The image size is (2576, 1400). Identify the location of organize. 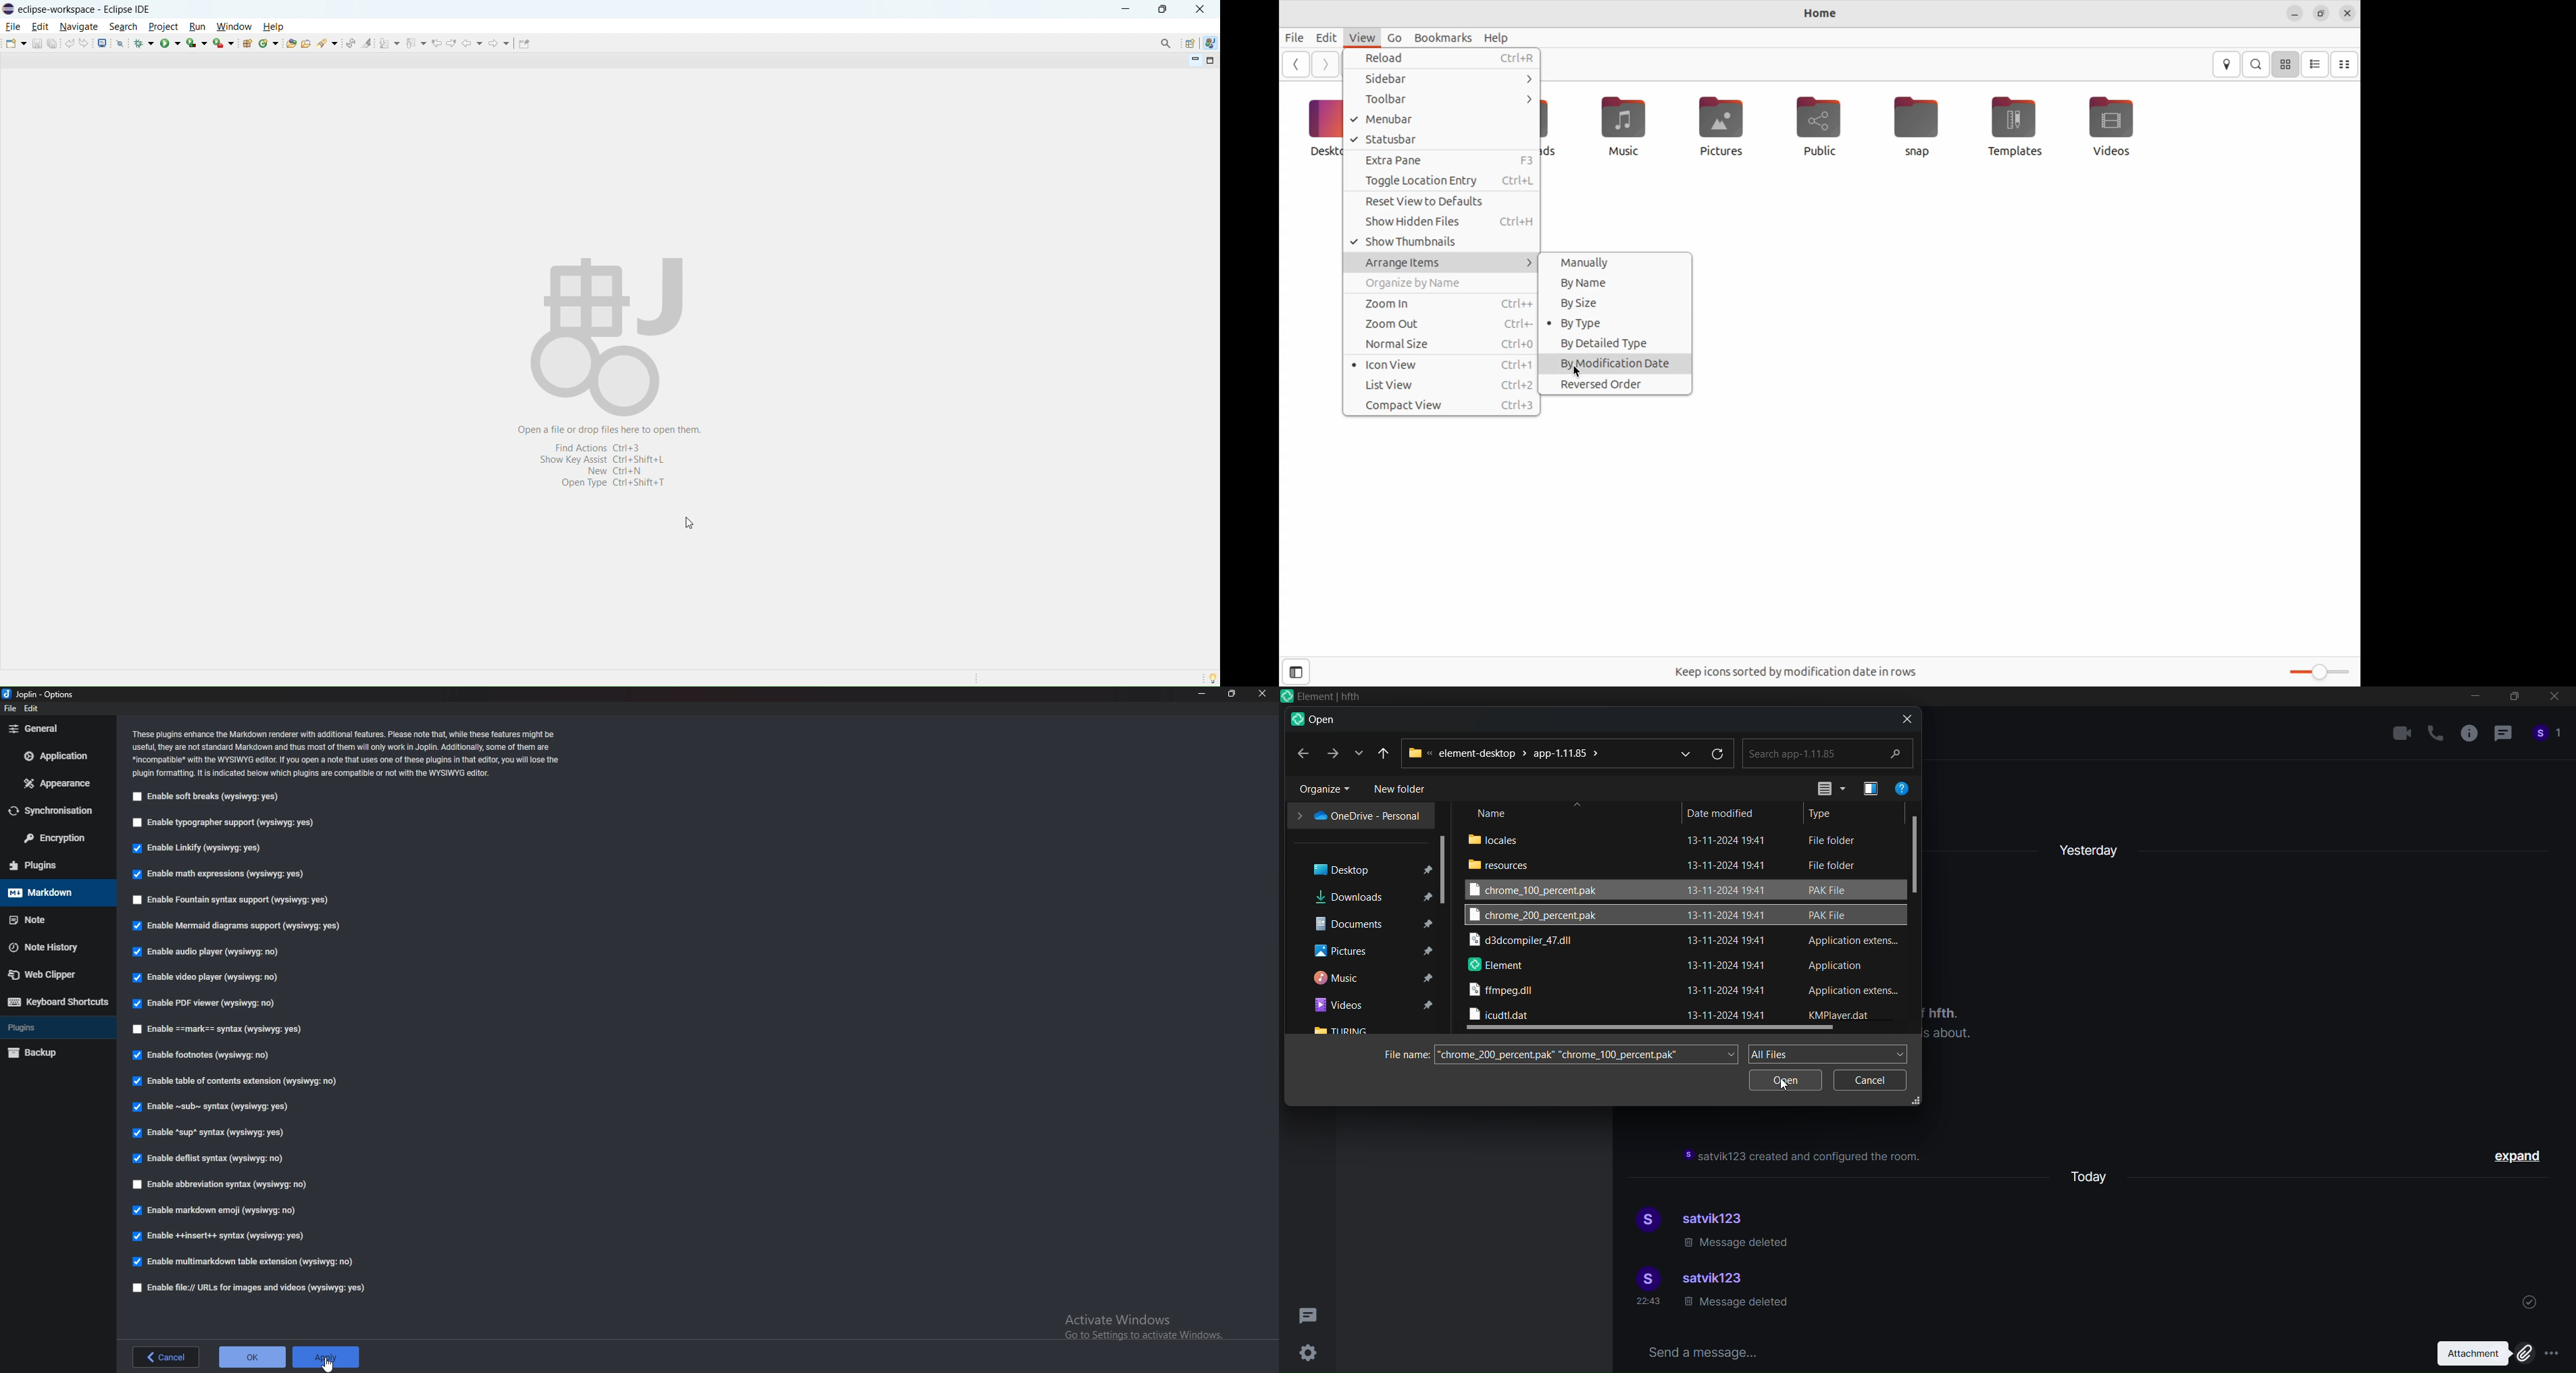
(1319, 789).